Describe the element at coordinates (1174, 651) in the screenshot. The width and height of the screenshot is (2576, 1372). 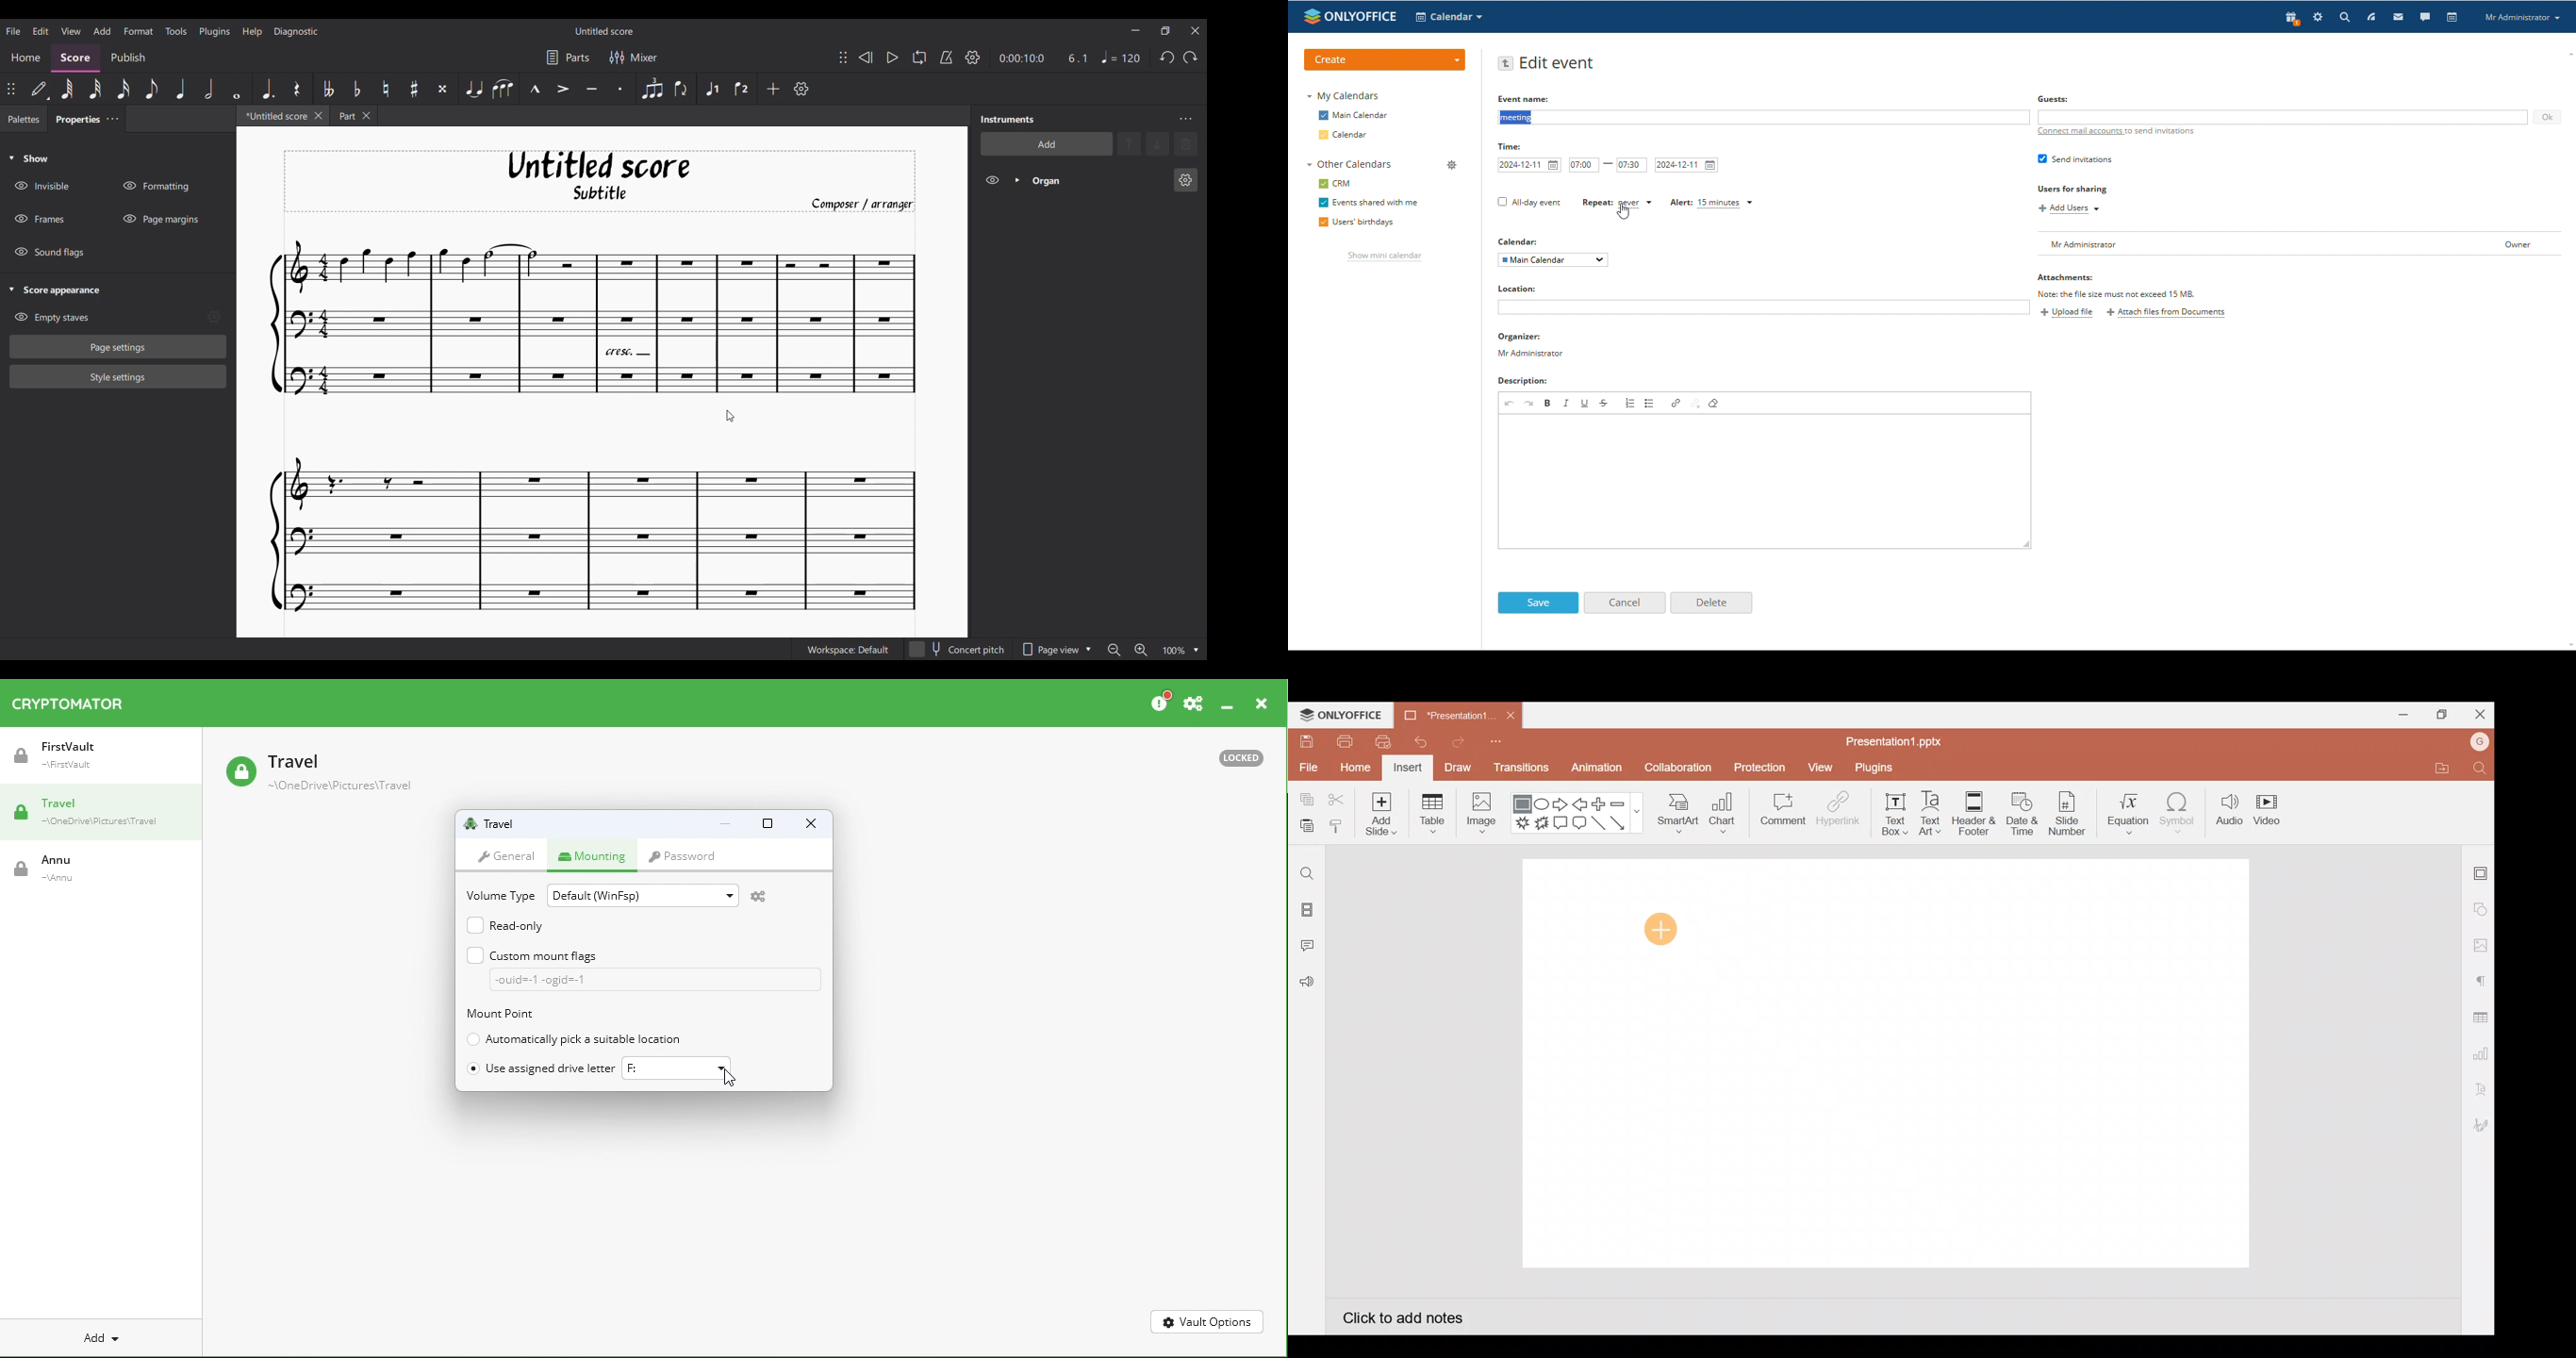
I see `Zoom factor` at that location.